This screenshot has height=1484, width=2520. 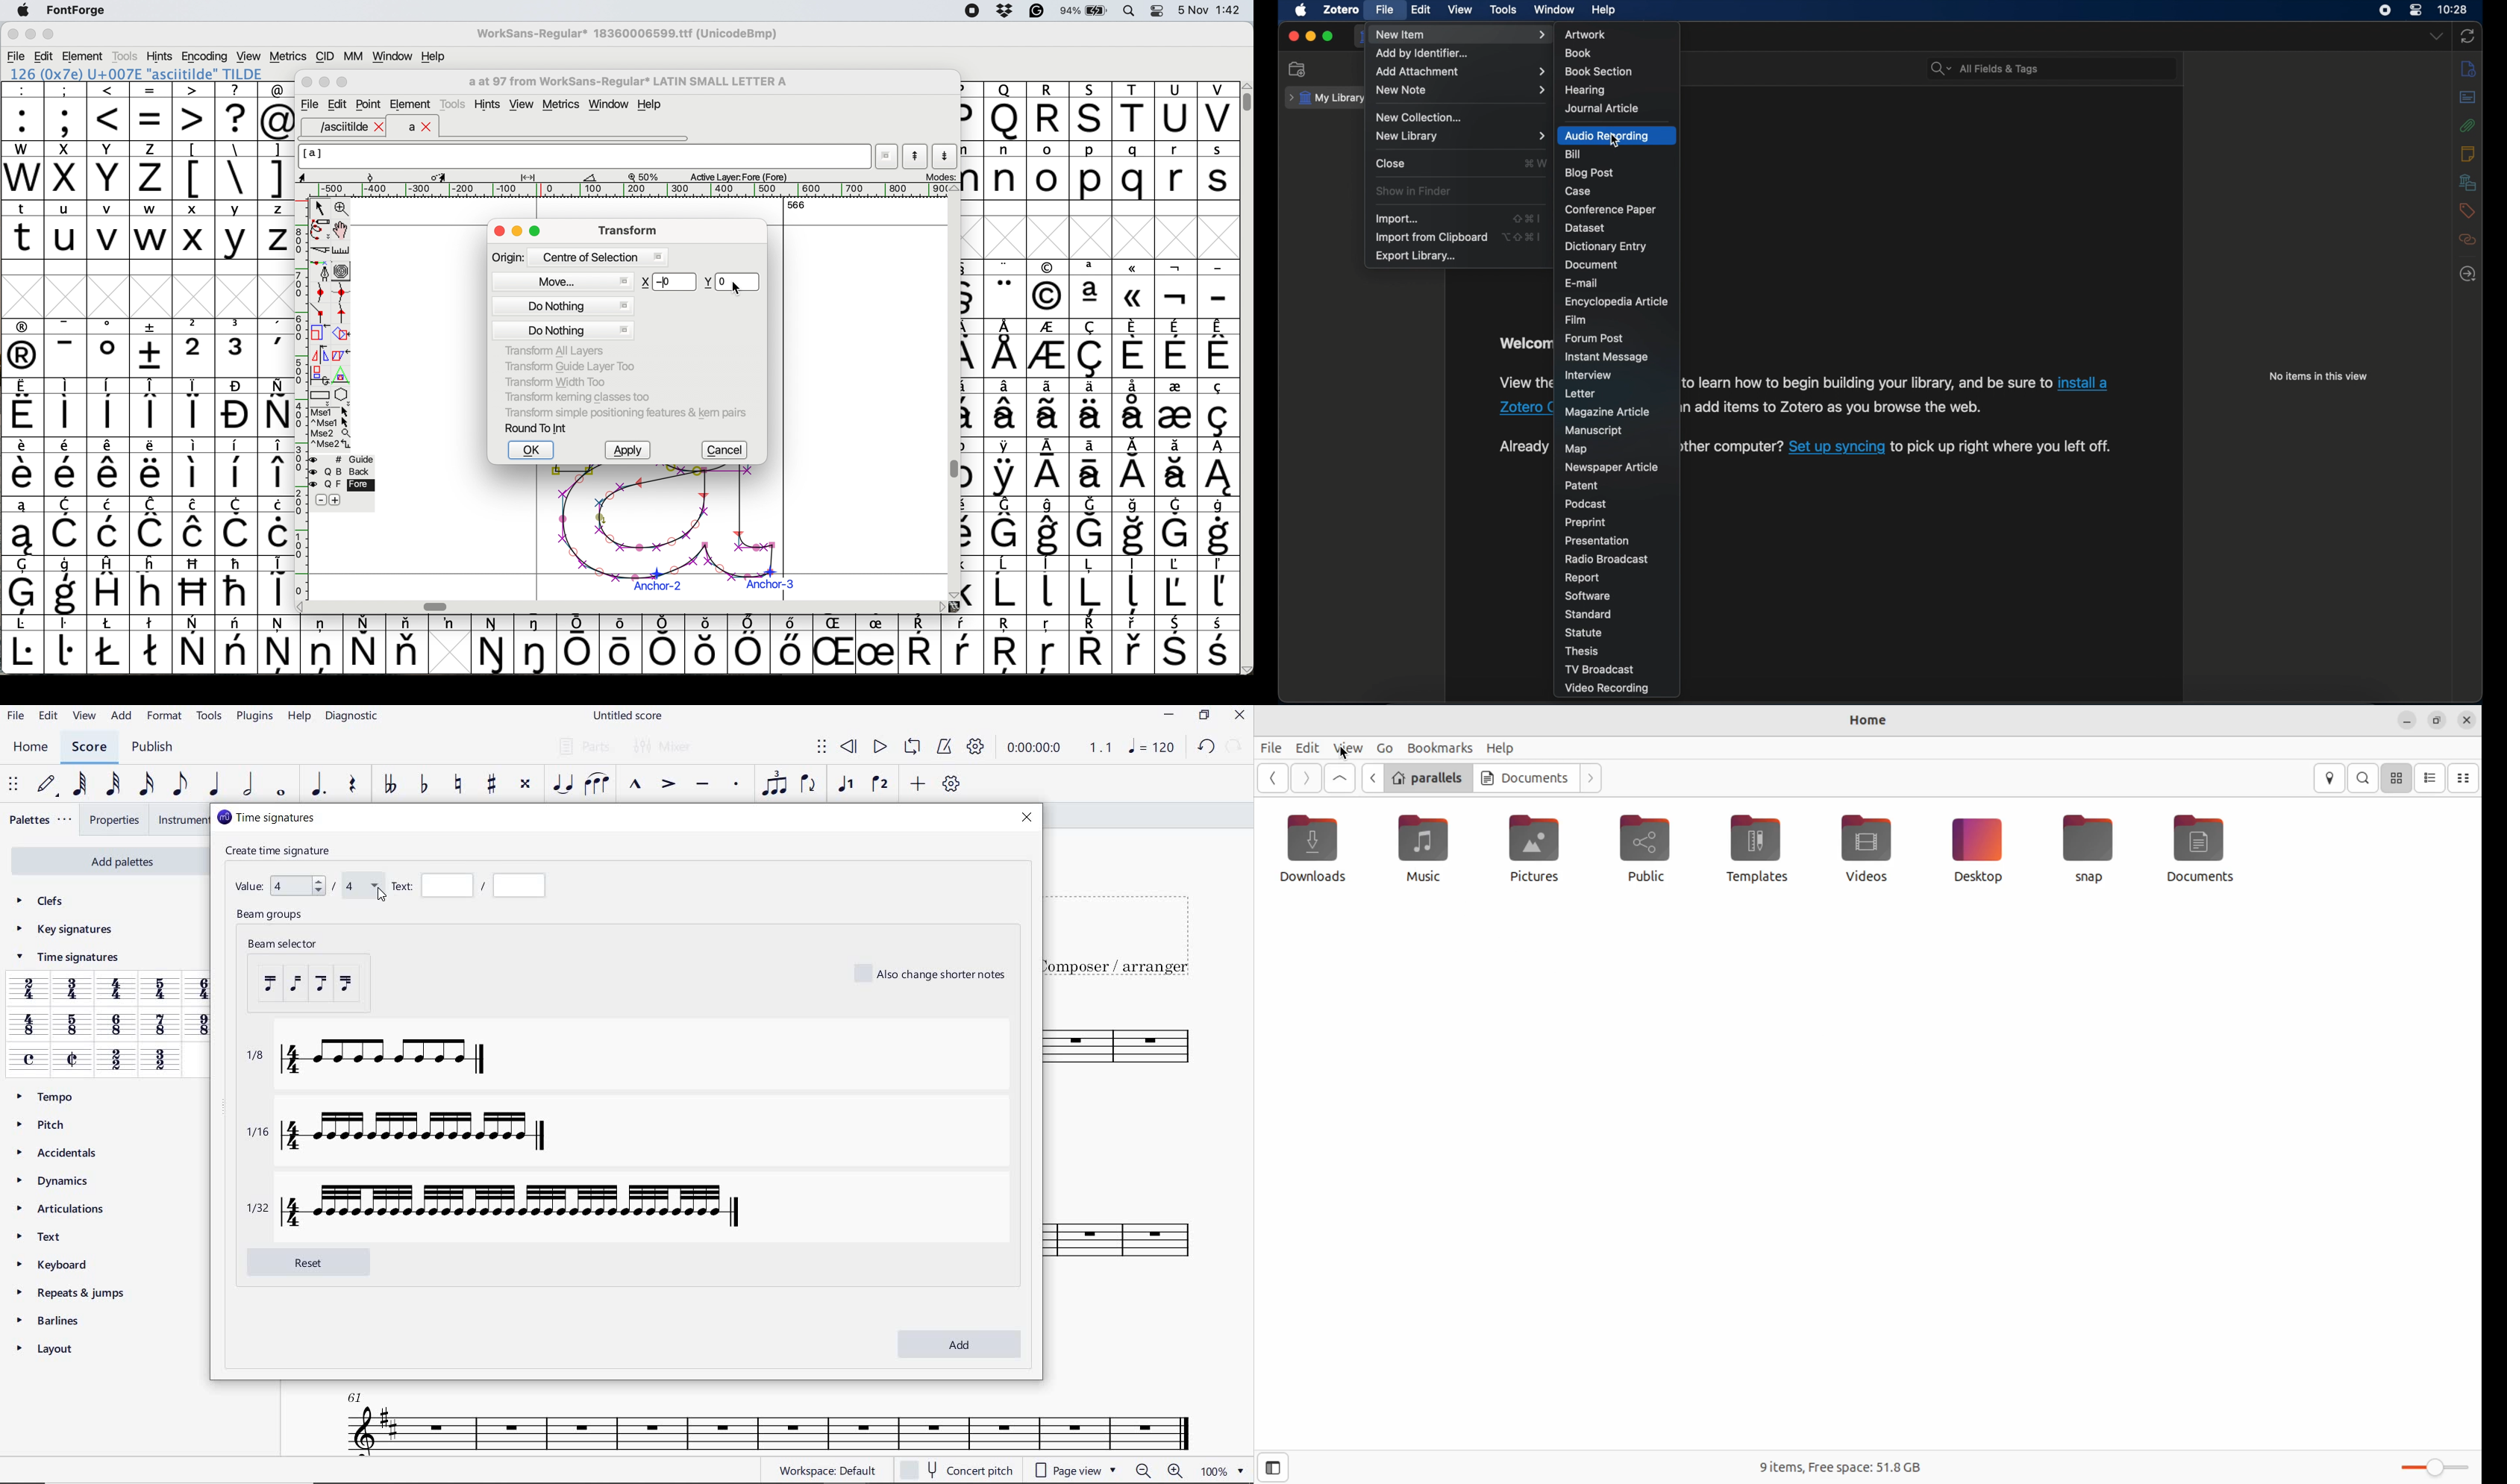 What do you see at coordinates (51, 1320) in the screenshot?
I see `BARLINES` at bounding box center [51, 1320].